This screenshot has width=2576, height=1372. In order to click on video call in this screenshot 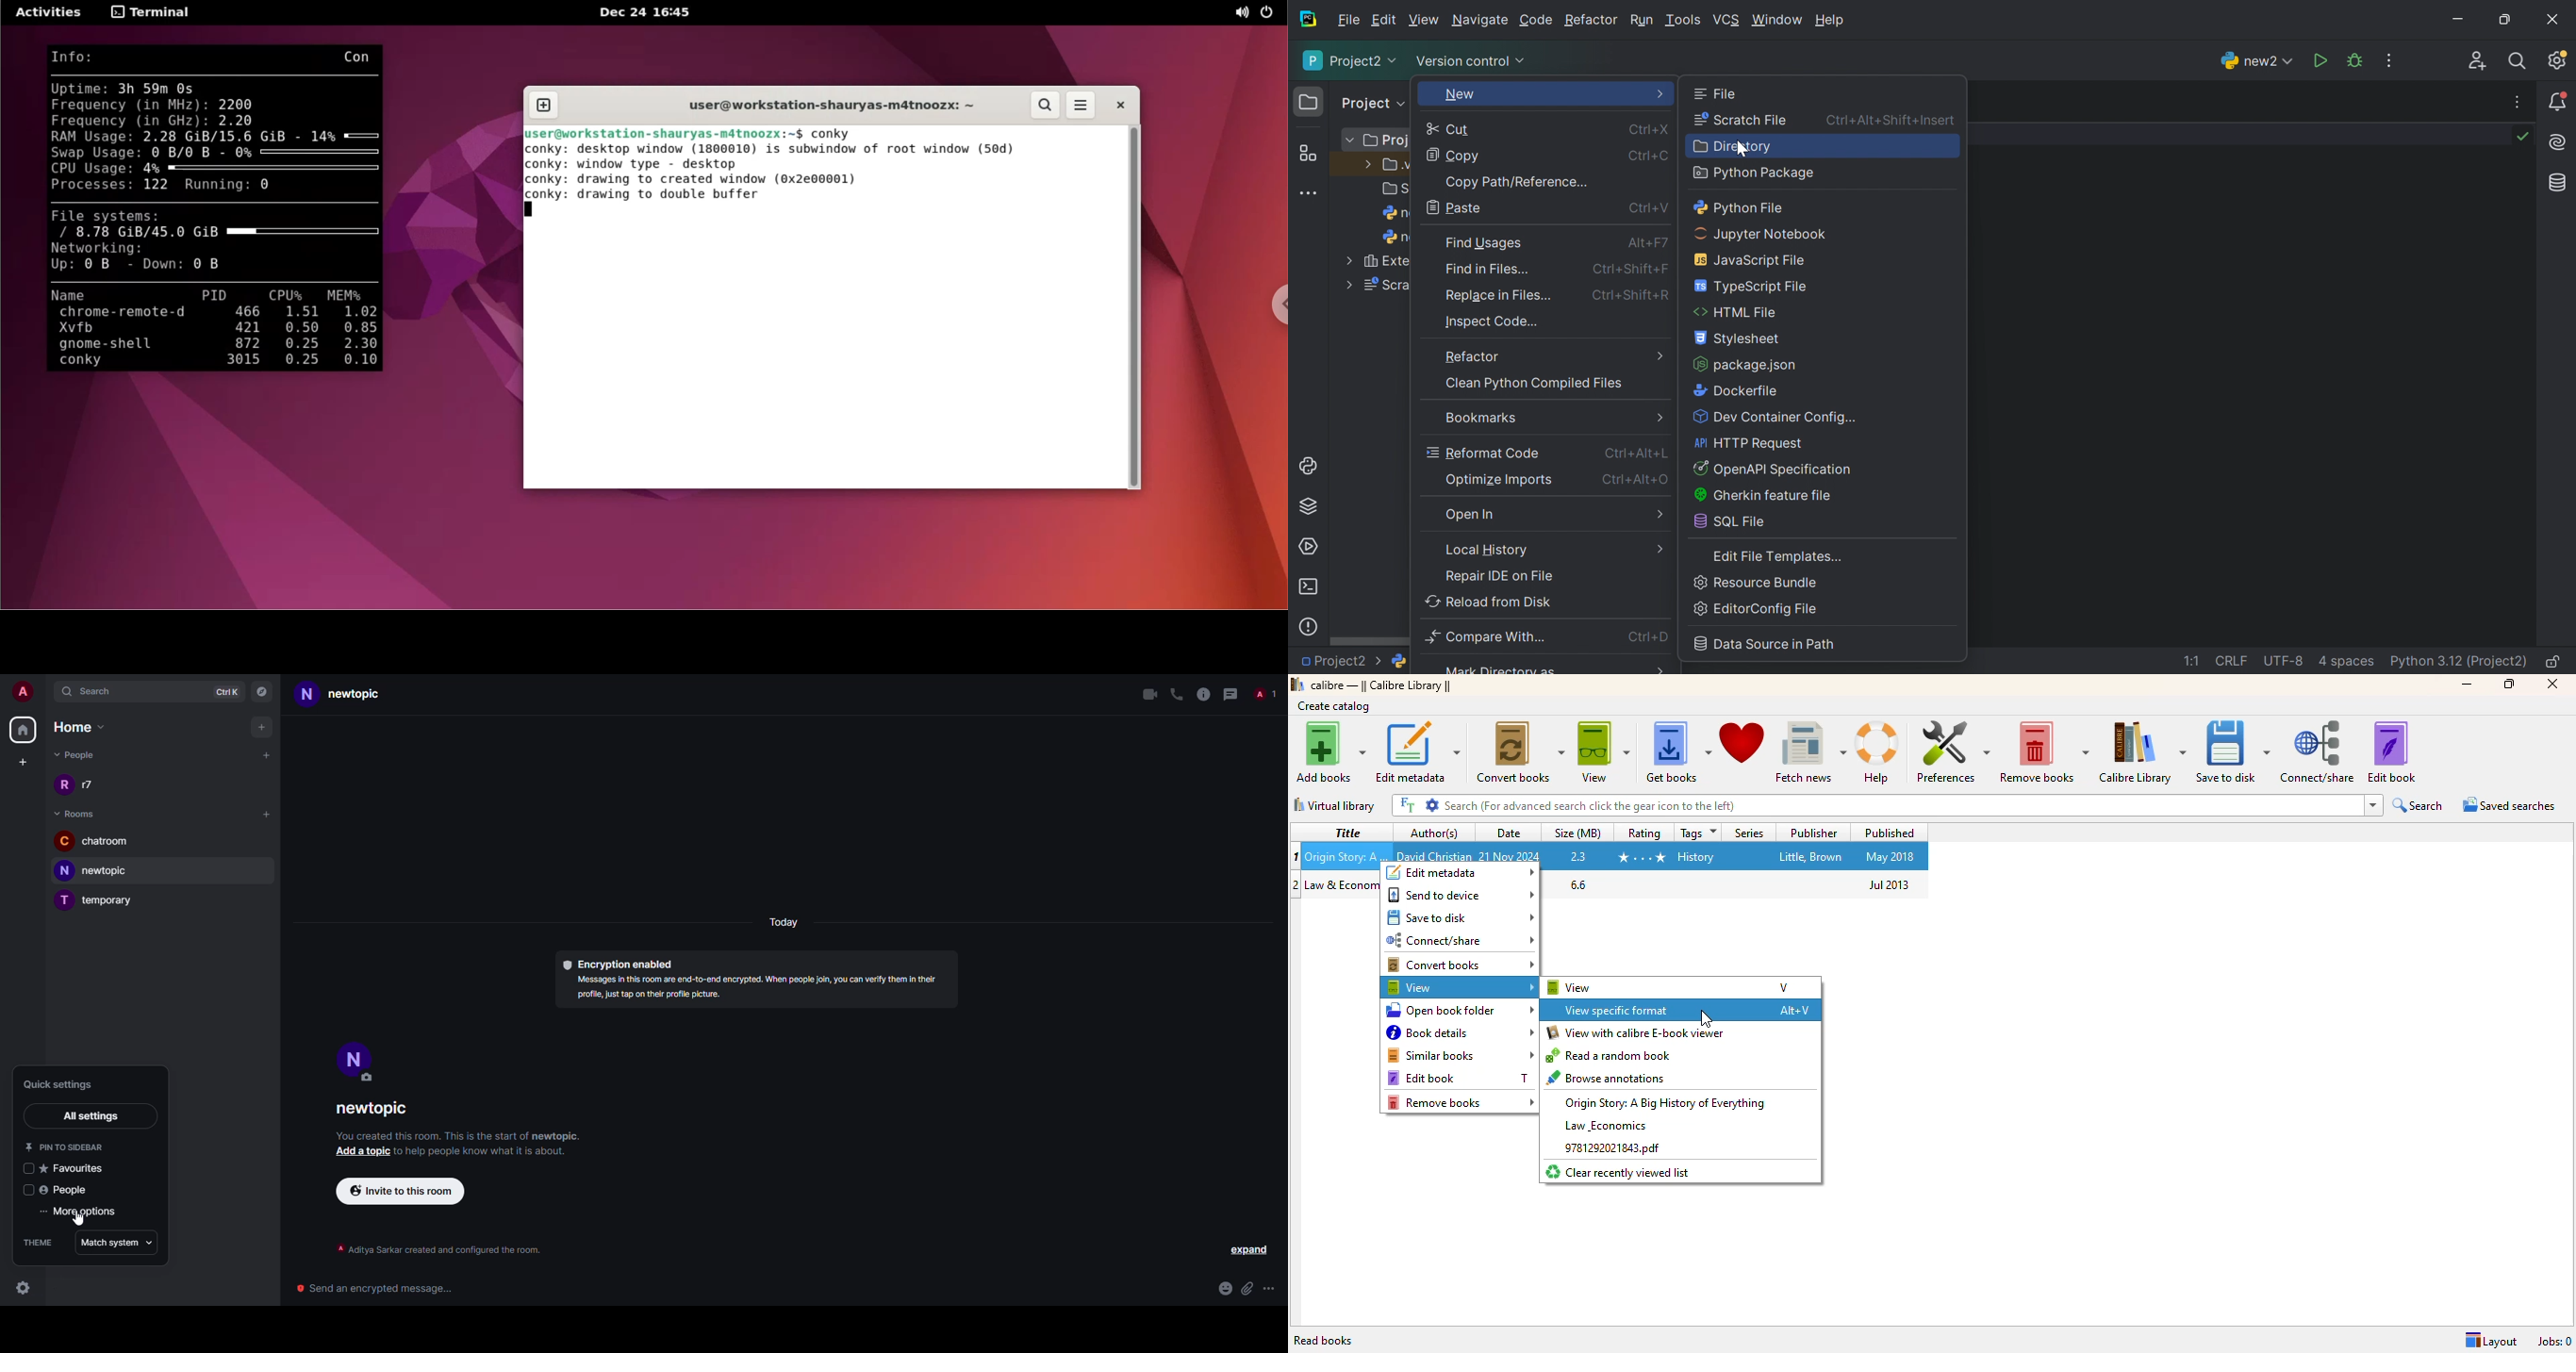, I will do `click(1149, 695)`.